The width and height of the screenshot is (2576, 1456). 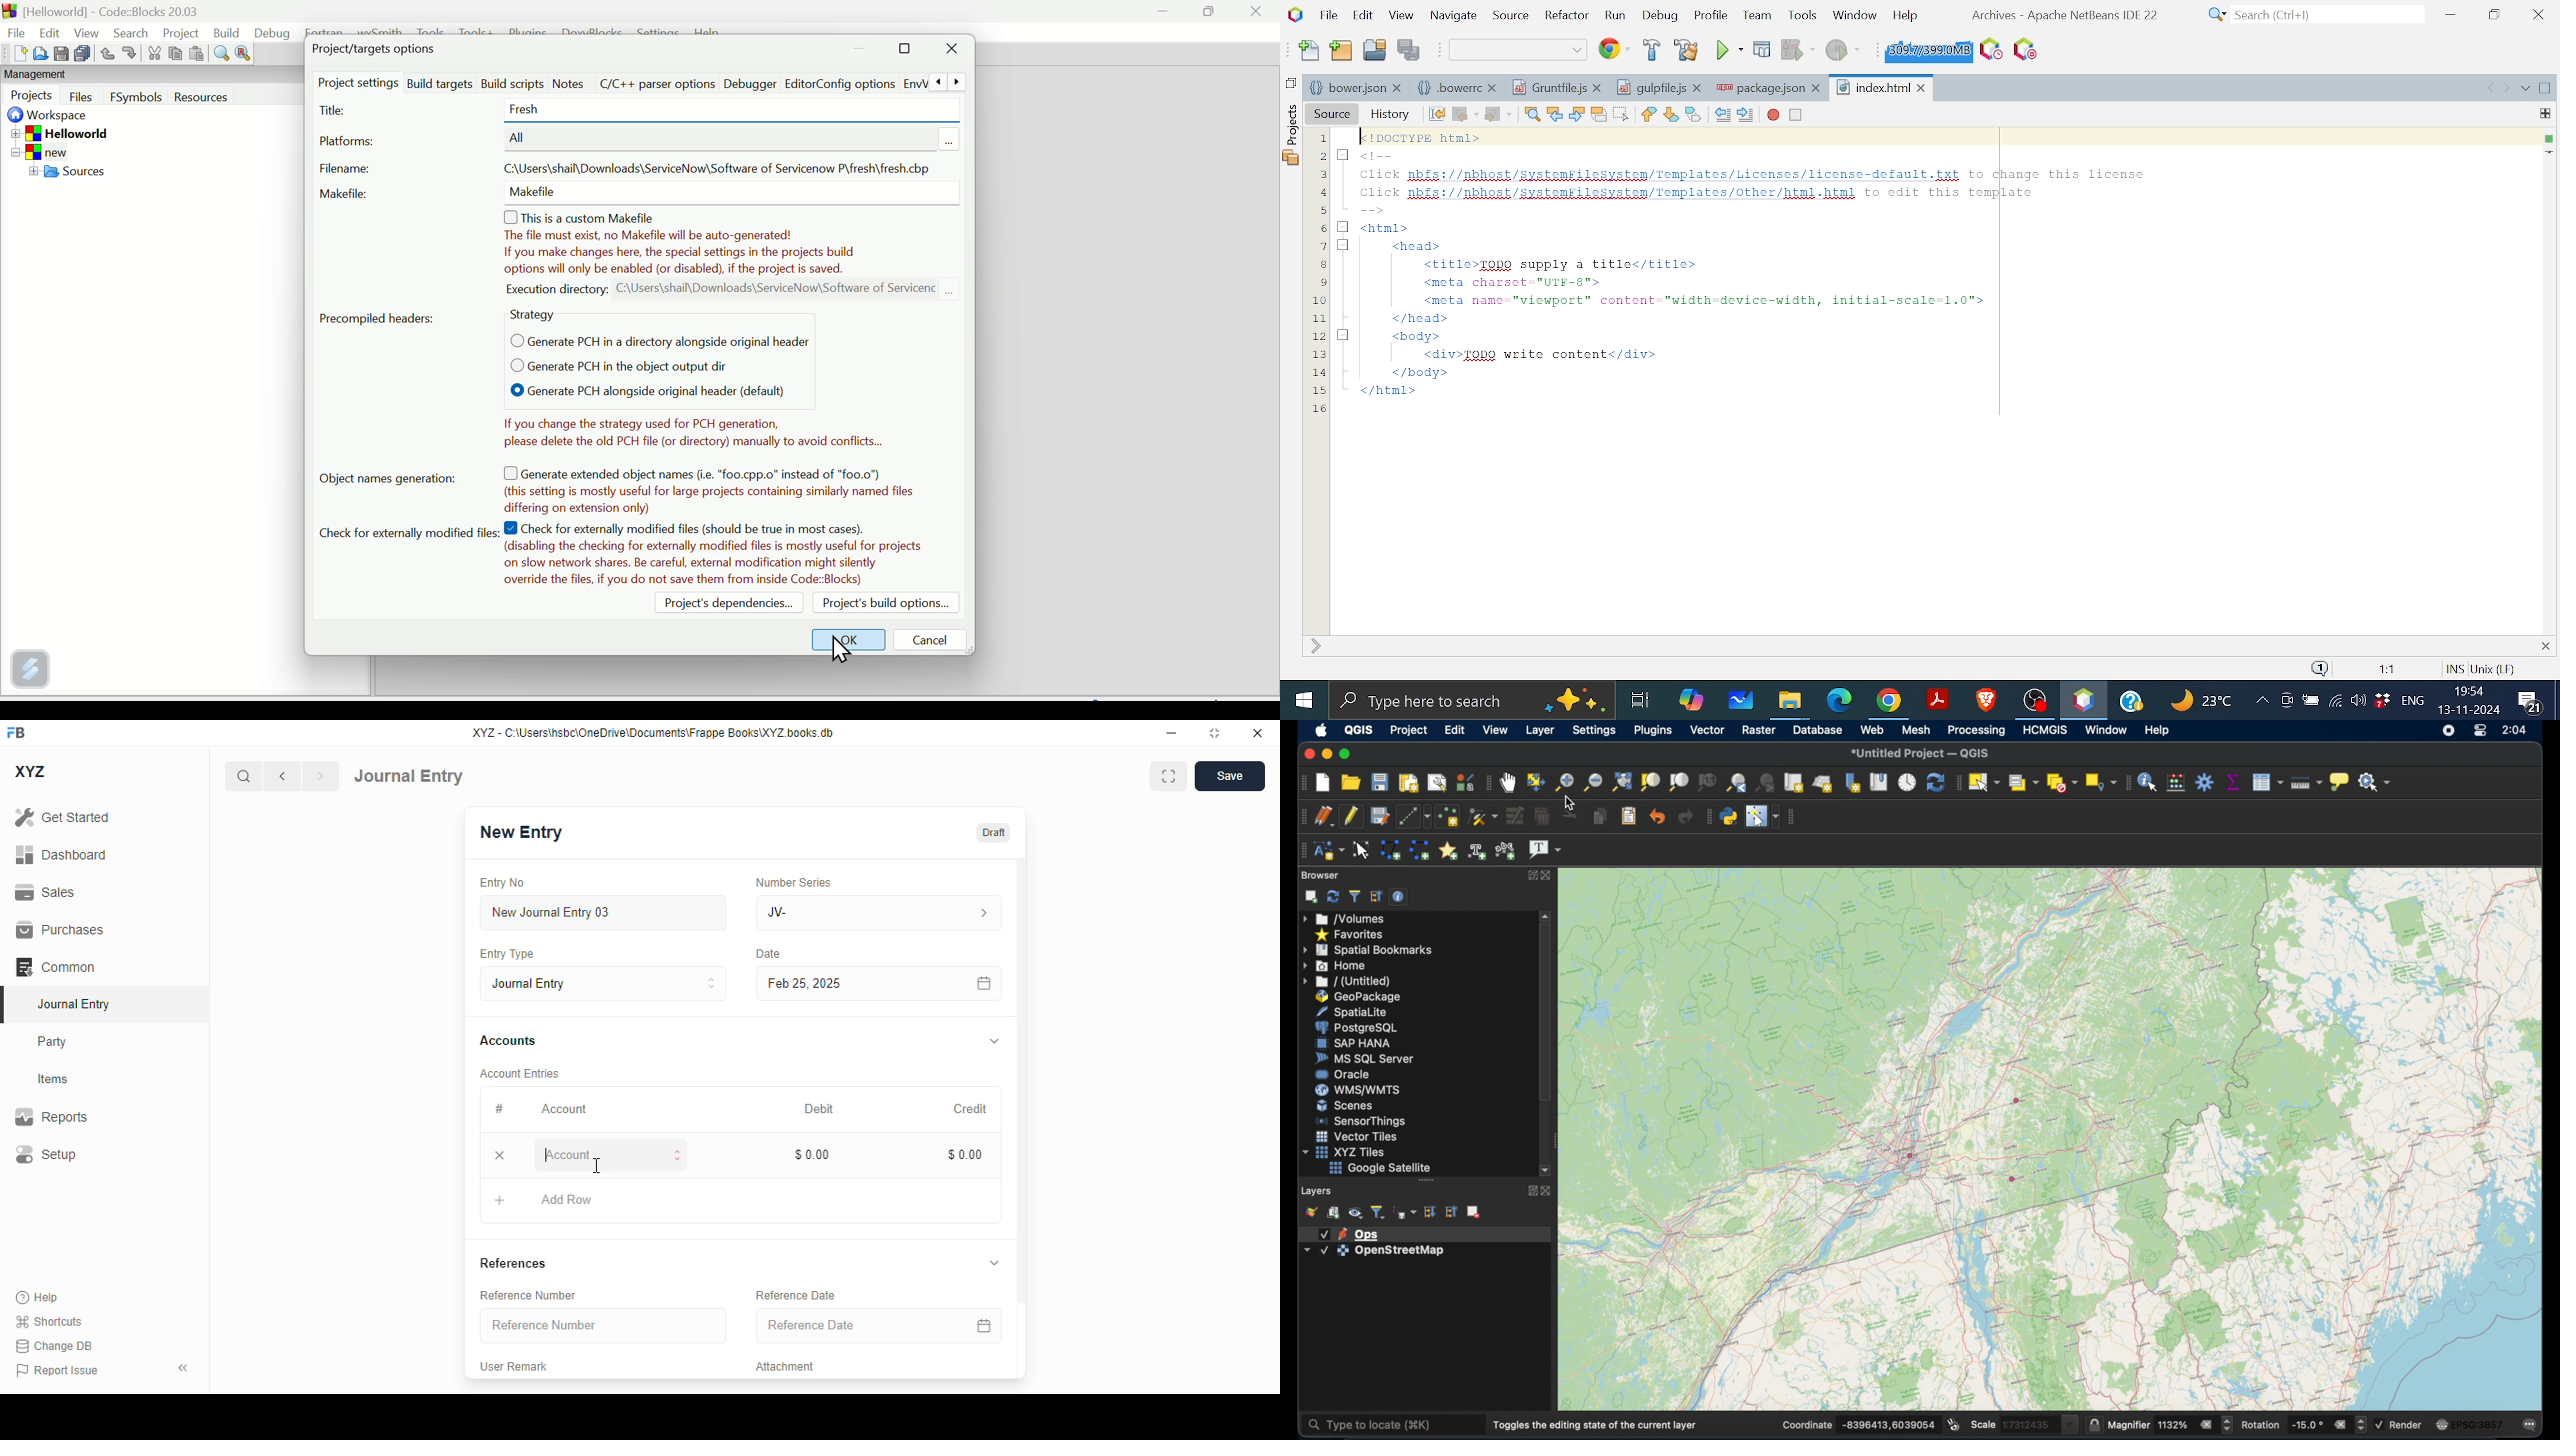 I want to click on scale , so click(x=2021, y=1425).